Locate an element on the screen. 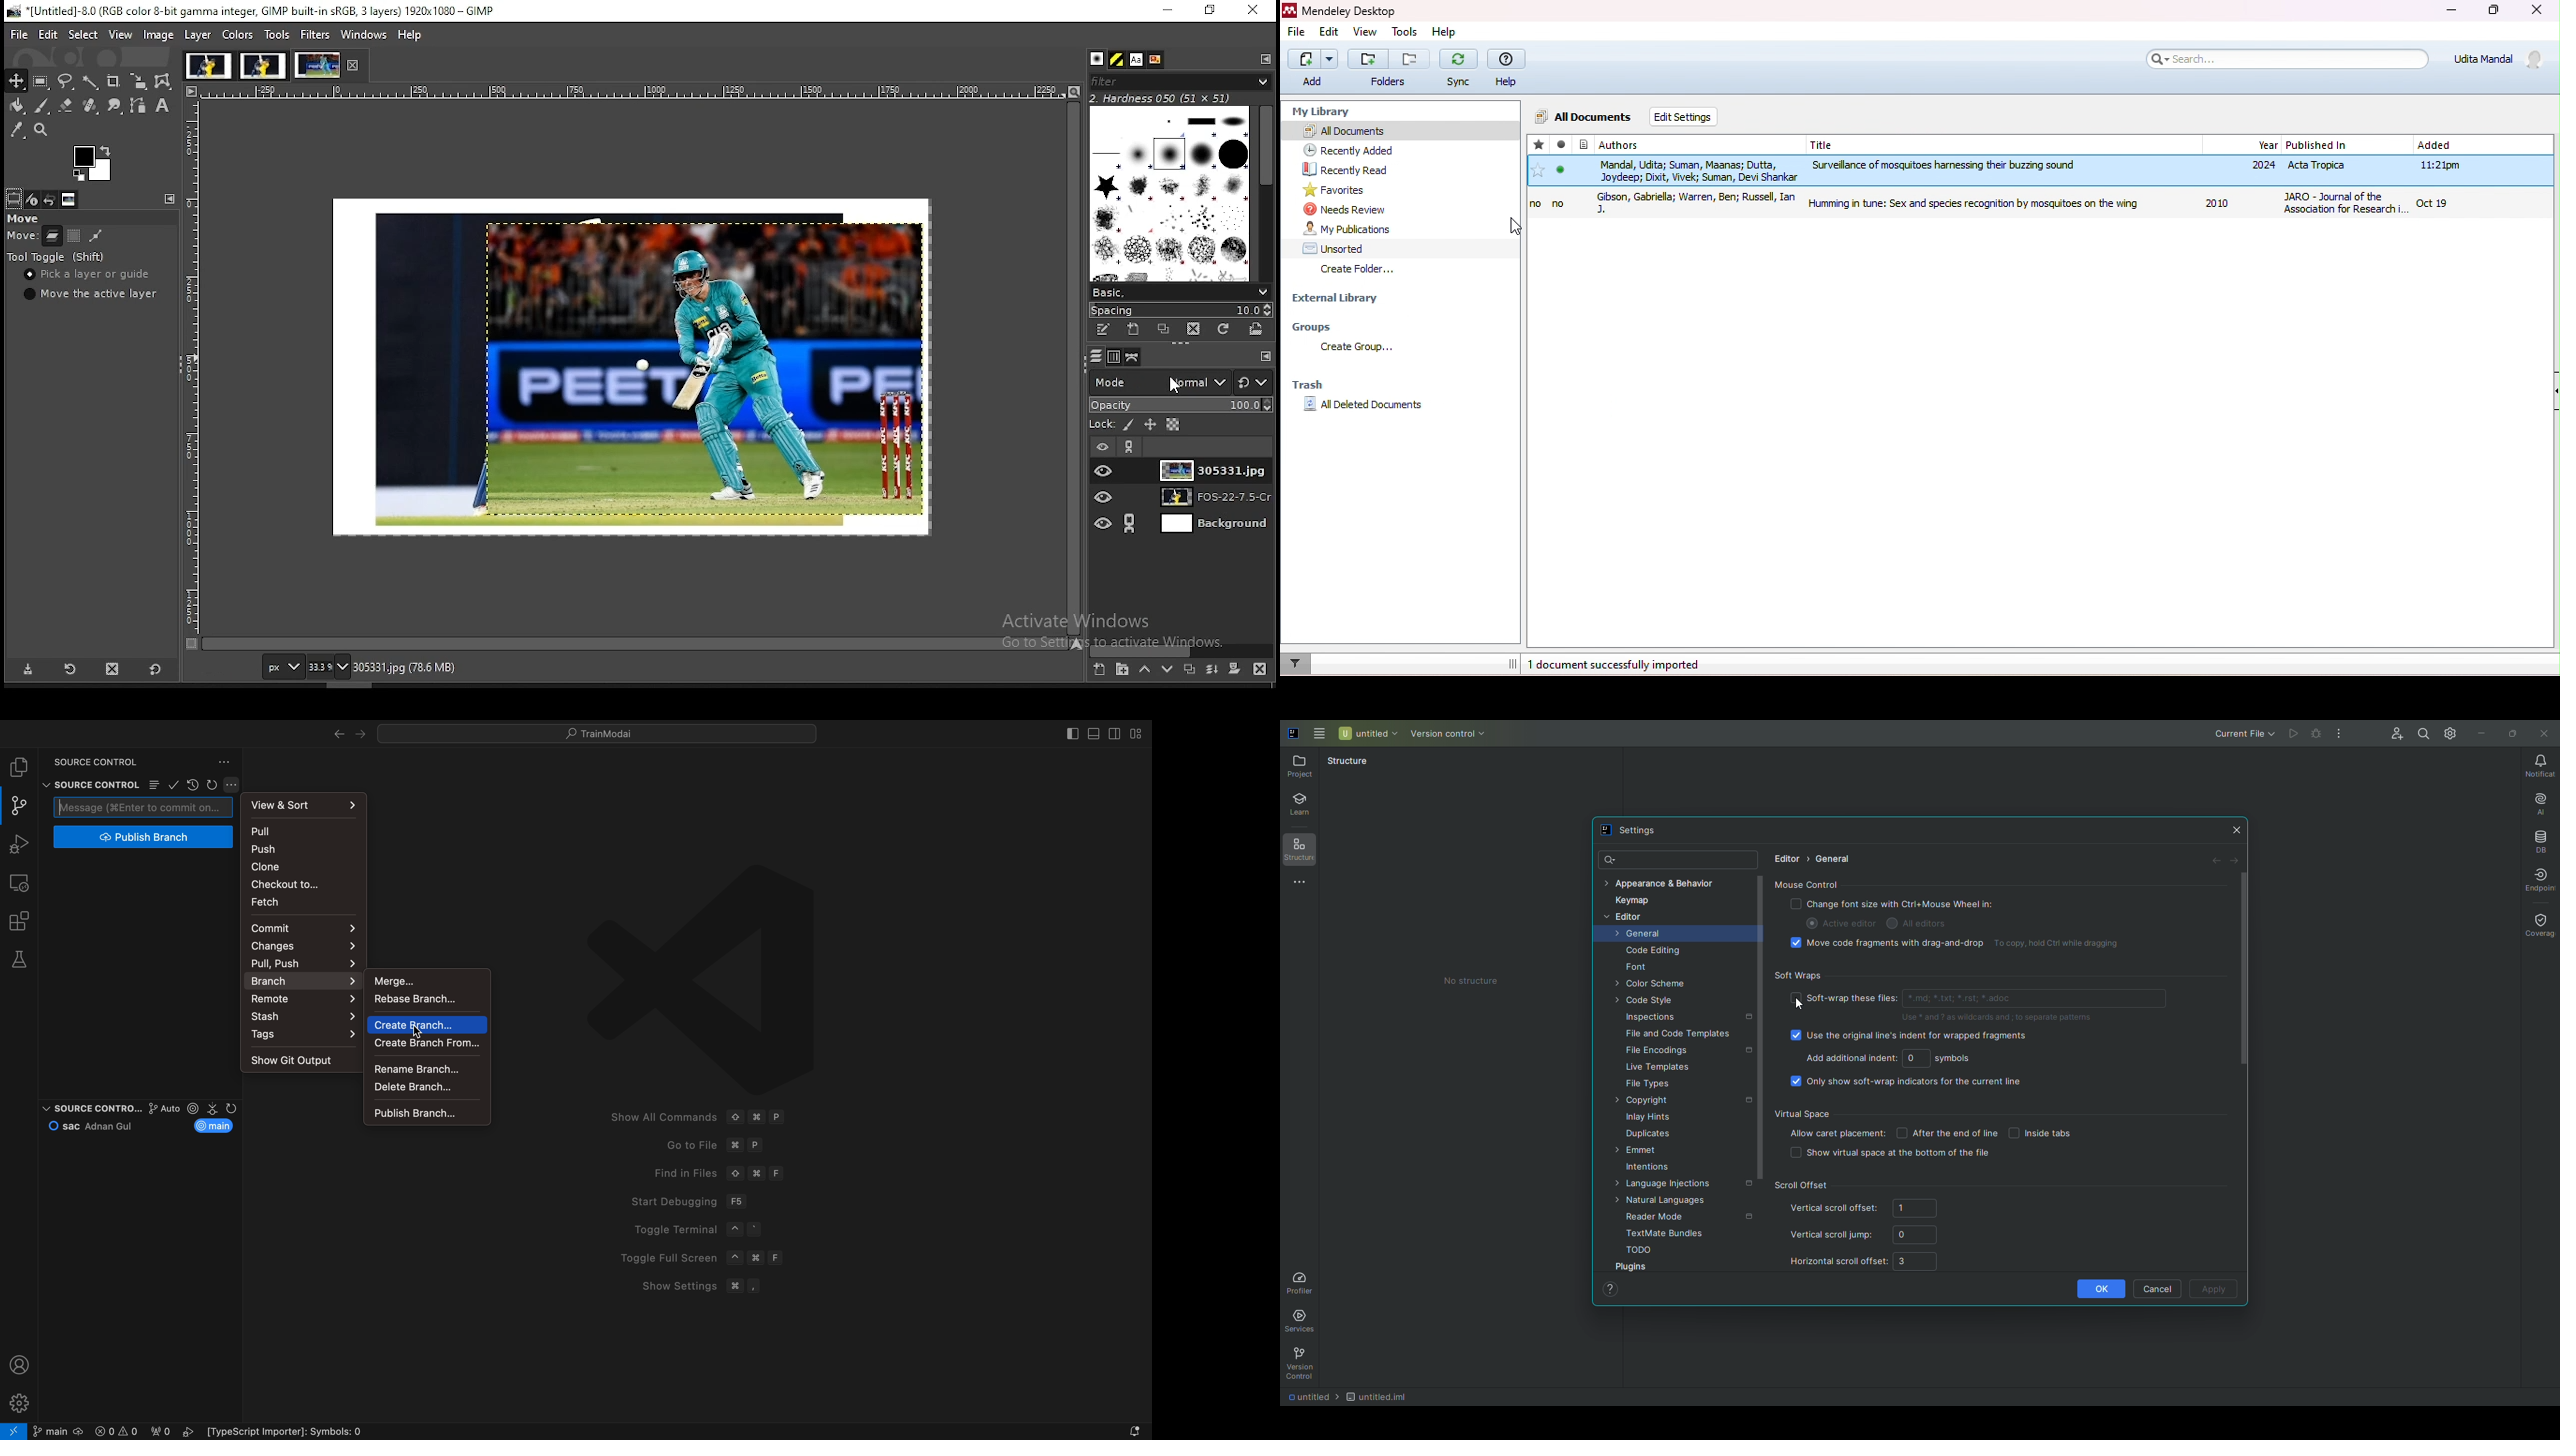  source is located at coordinates (89, 759).